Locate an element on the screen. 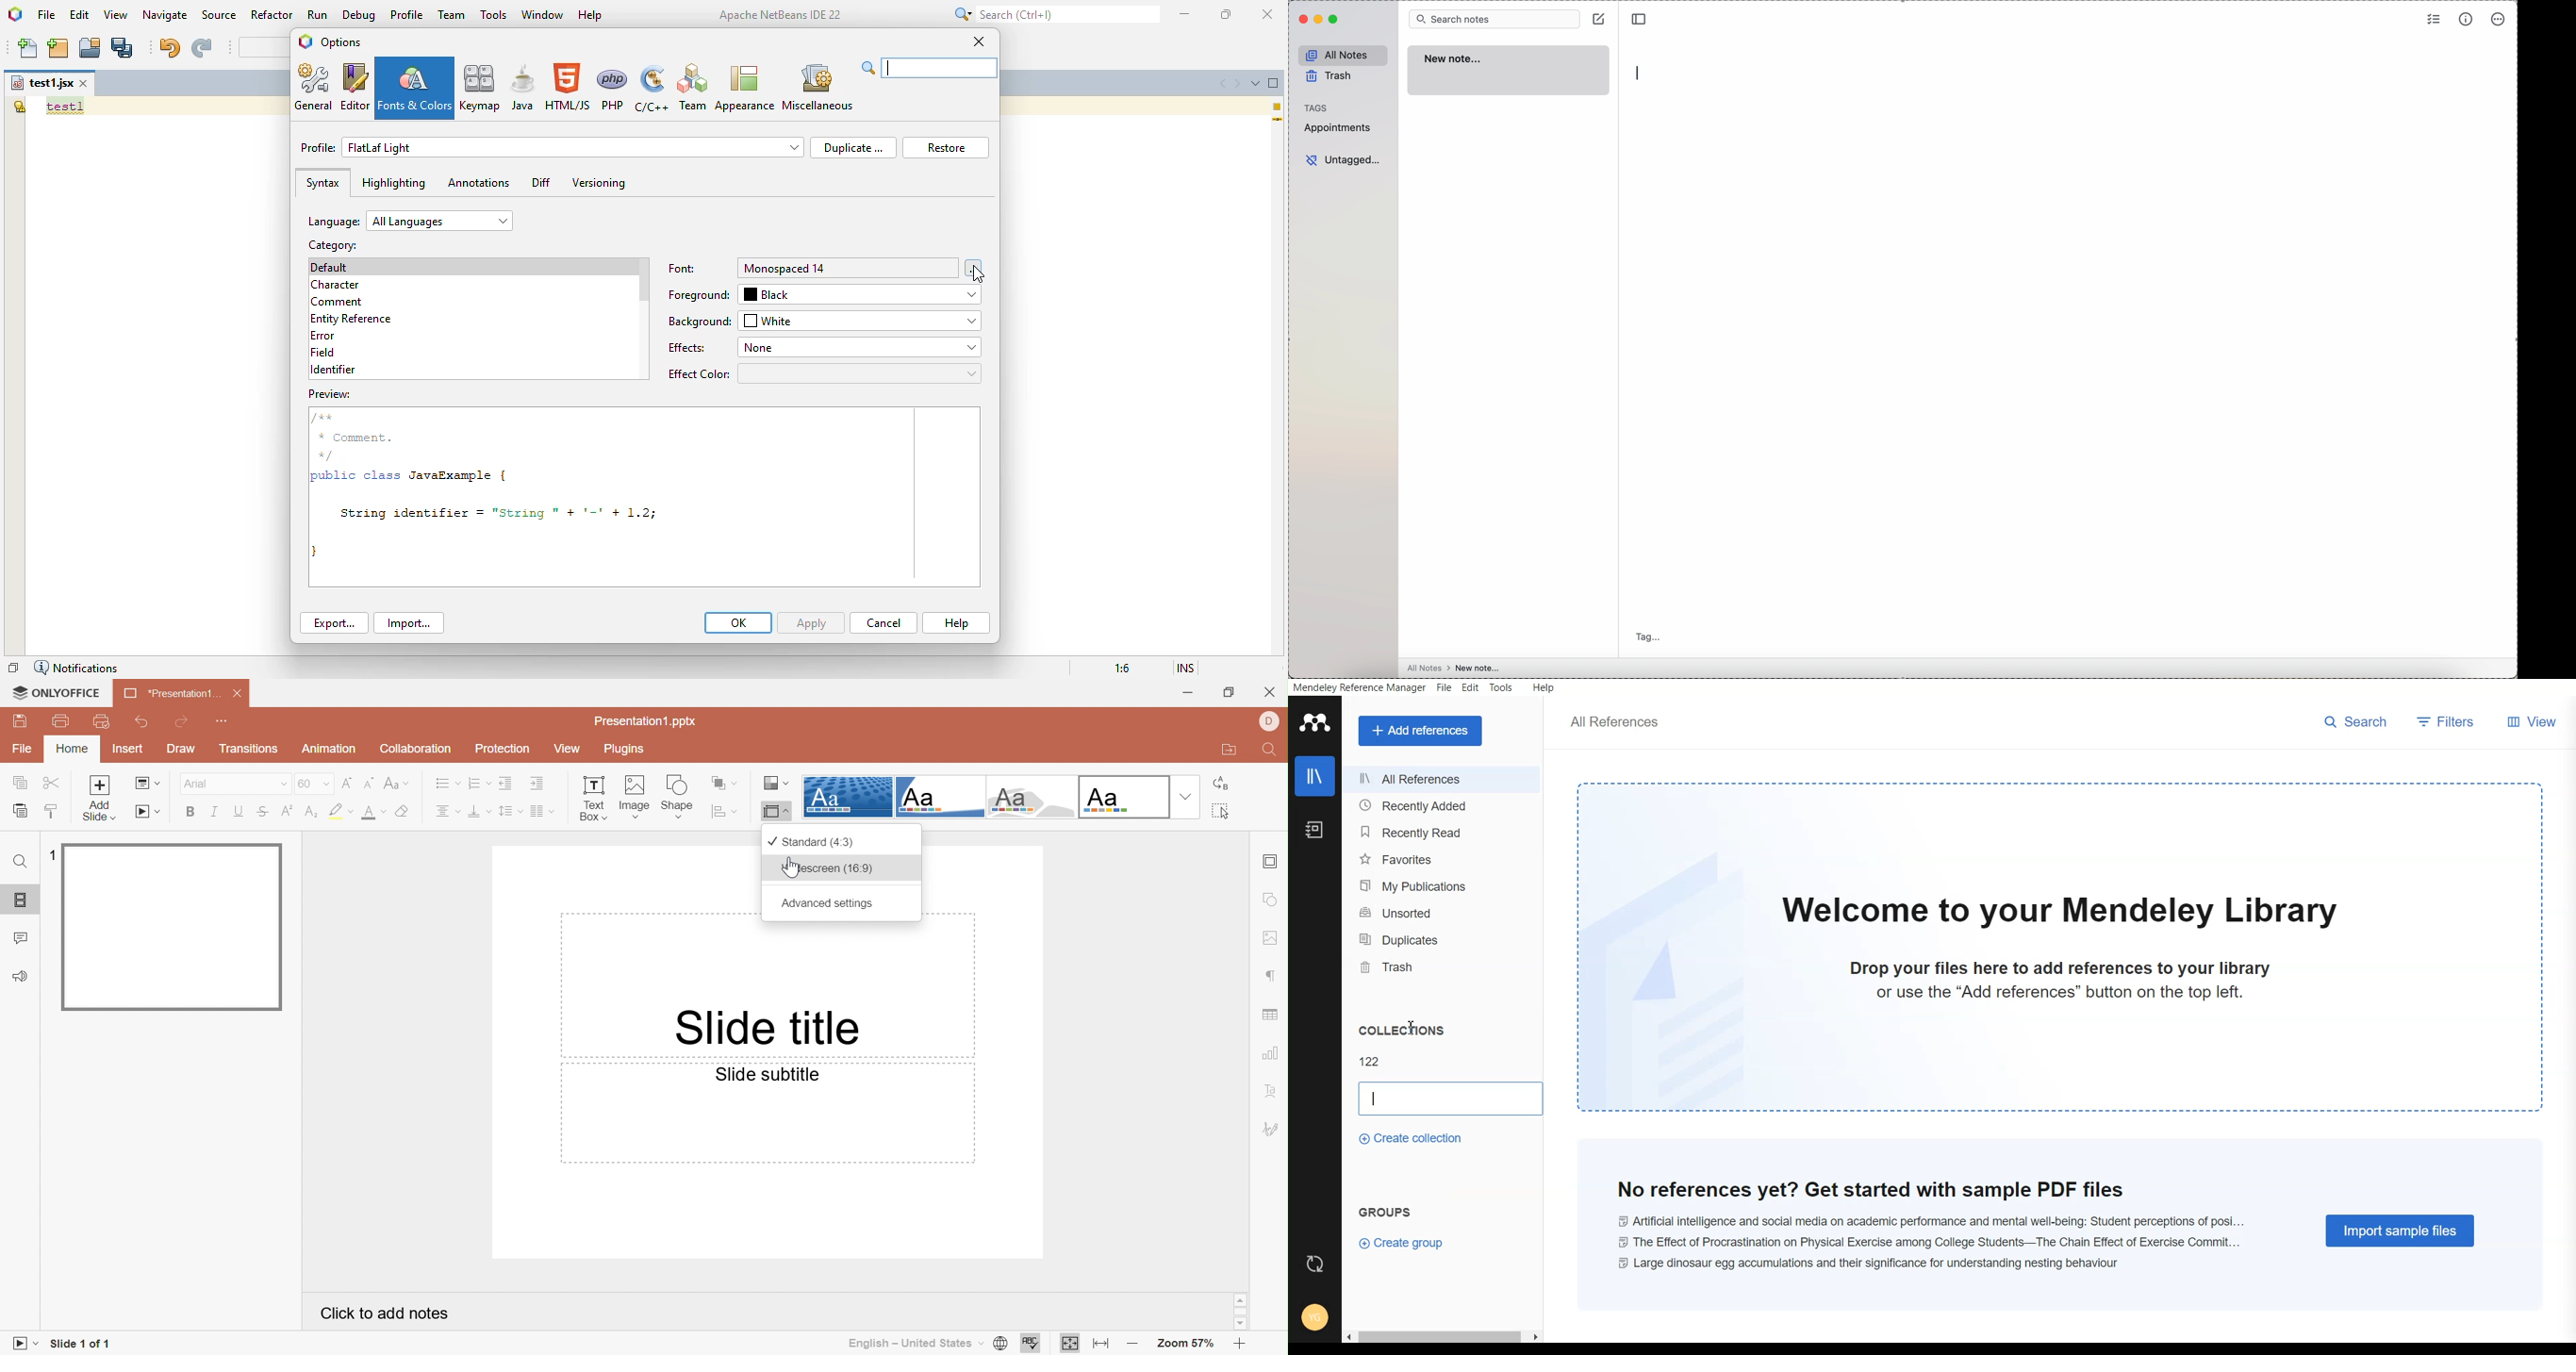 This screenshot has height=1372, width=2576. untagged is located at coordinates (1343, 160).